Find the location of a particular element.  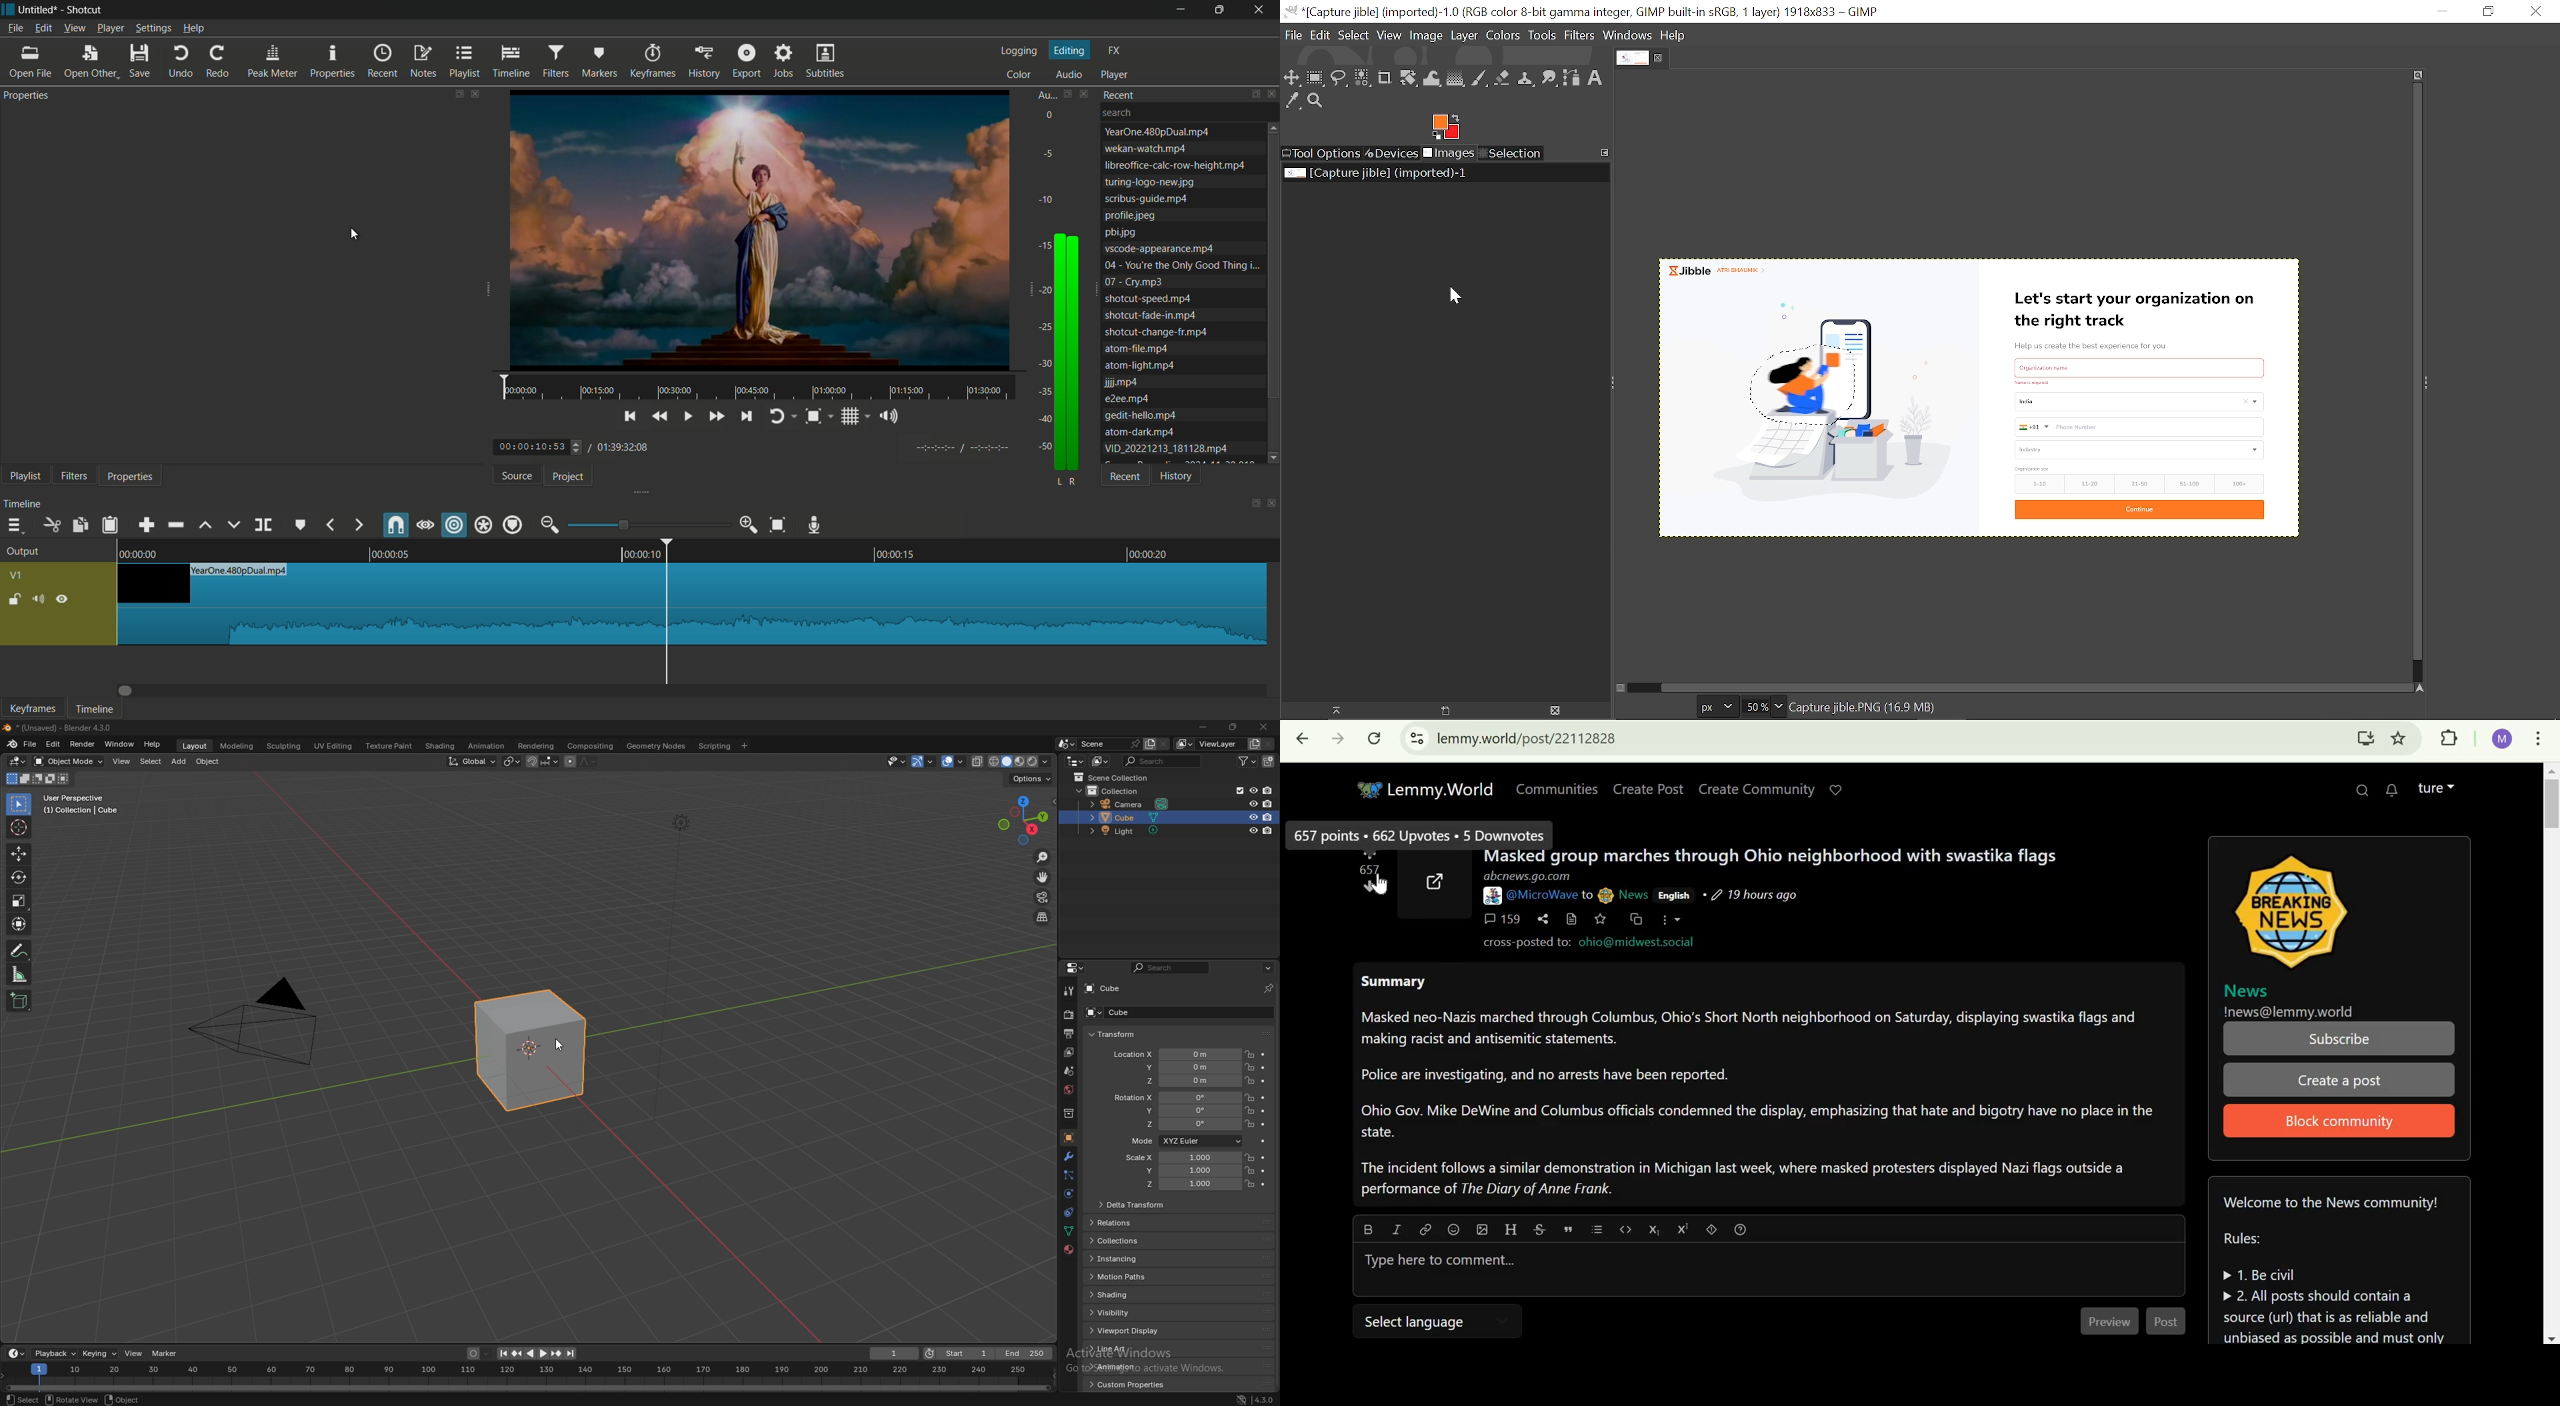

seek is located at coordinates (528, 1378).